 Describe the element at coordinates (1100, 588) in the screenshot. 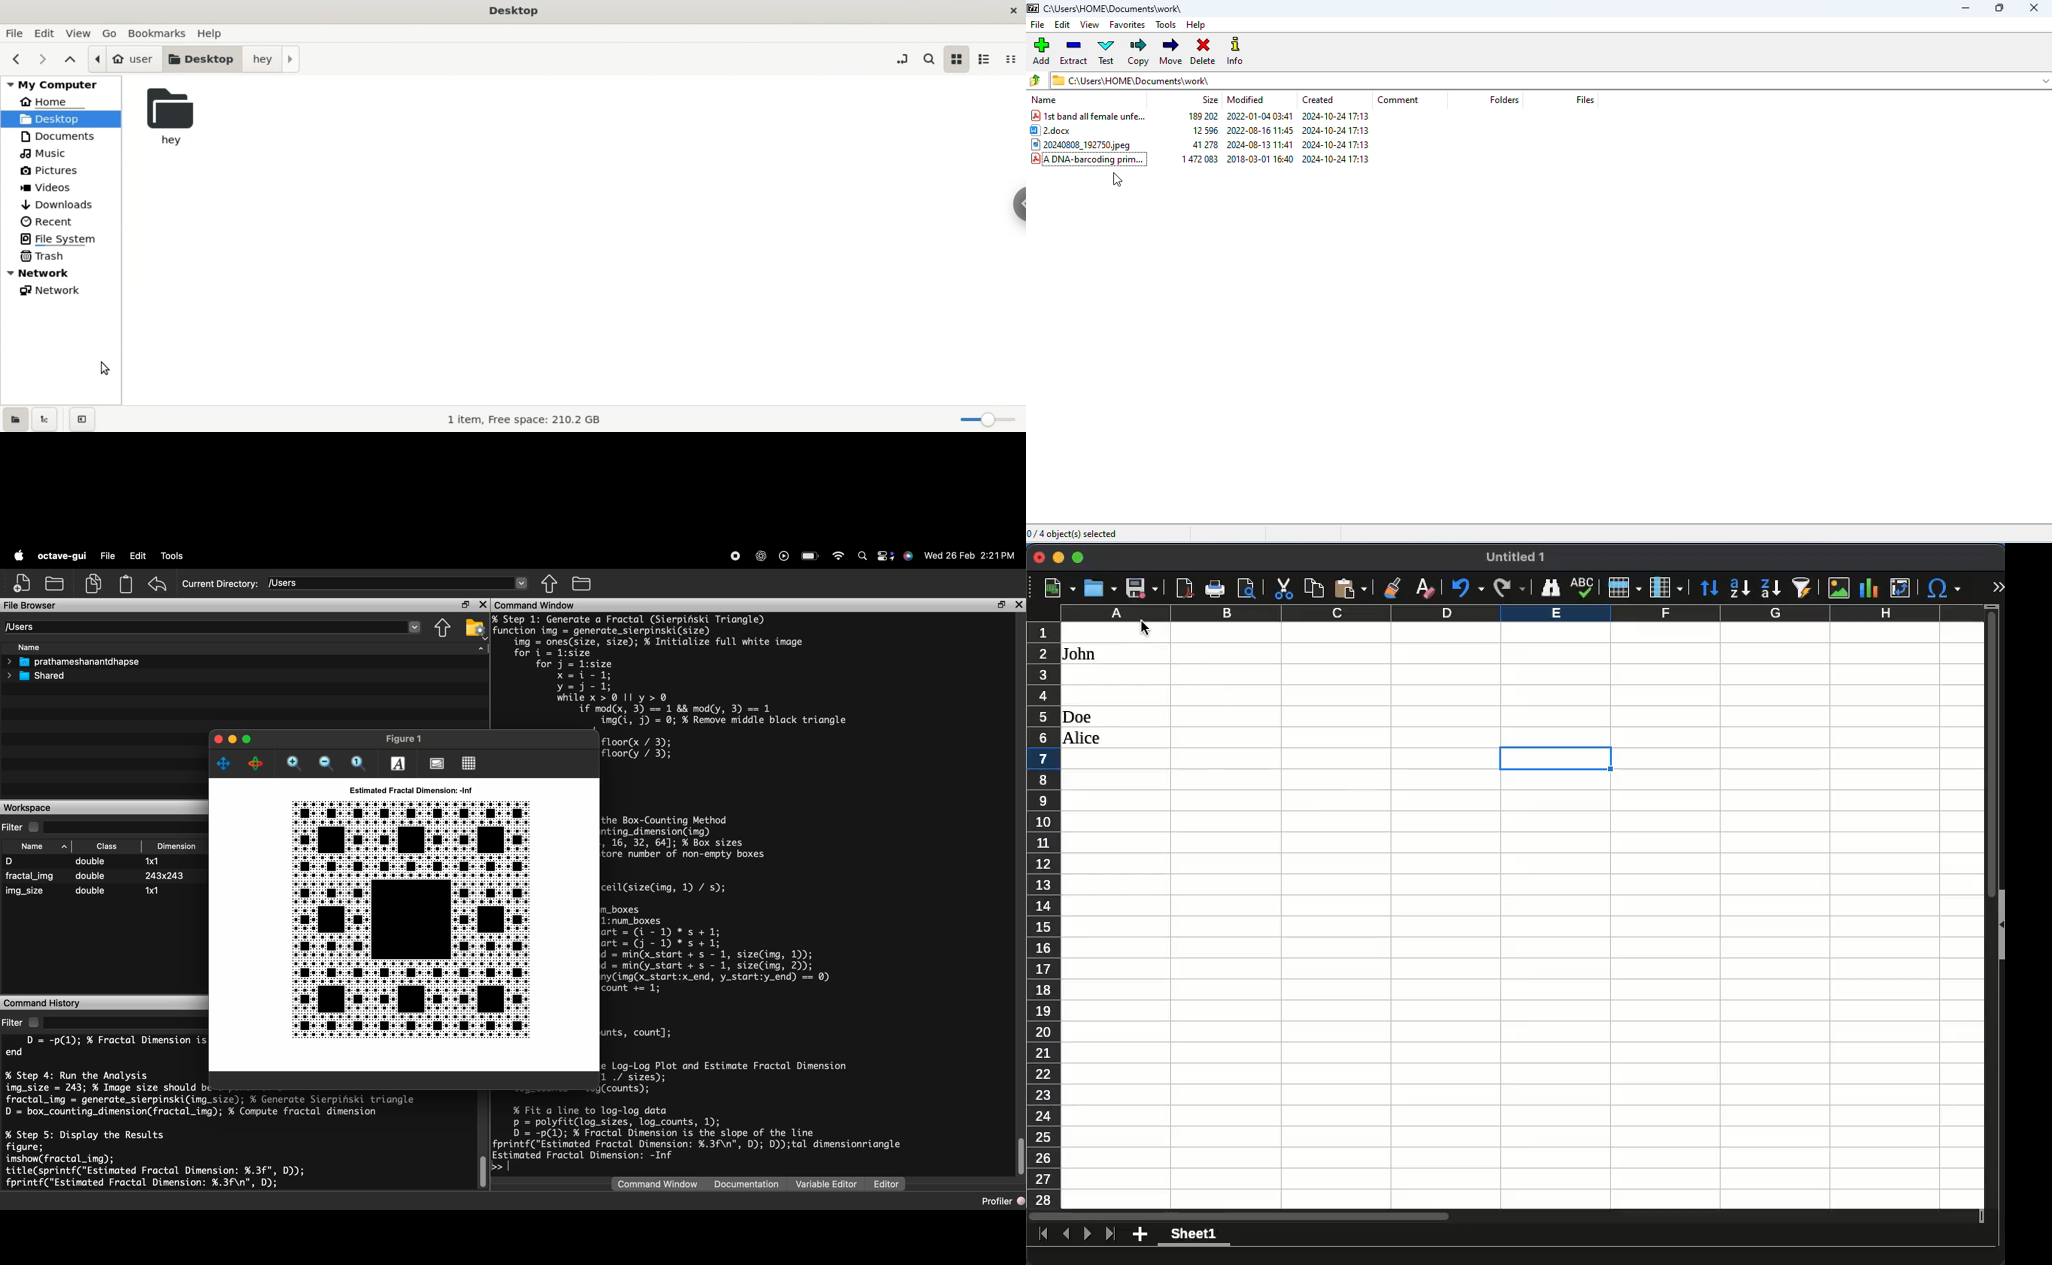

I see `open` at that location.